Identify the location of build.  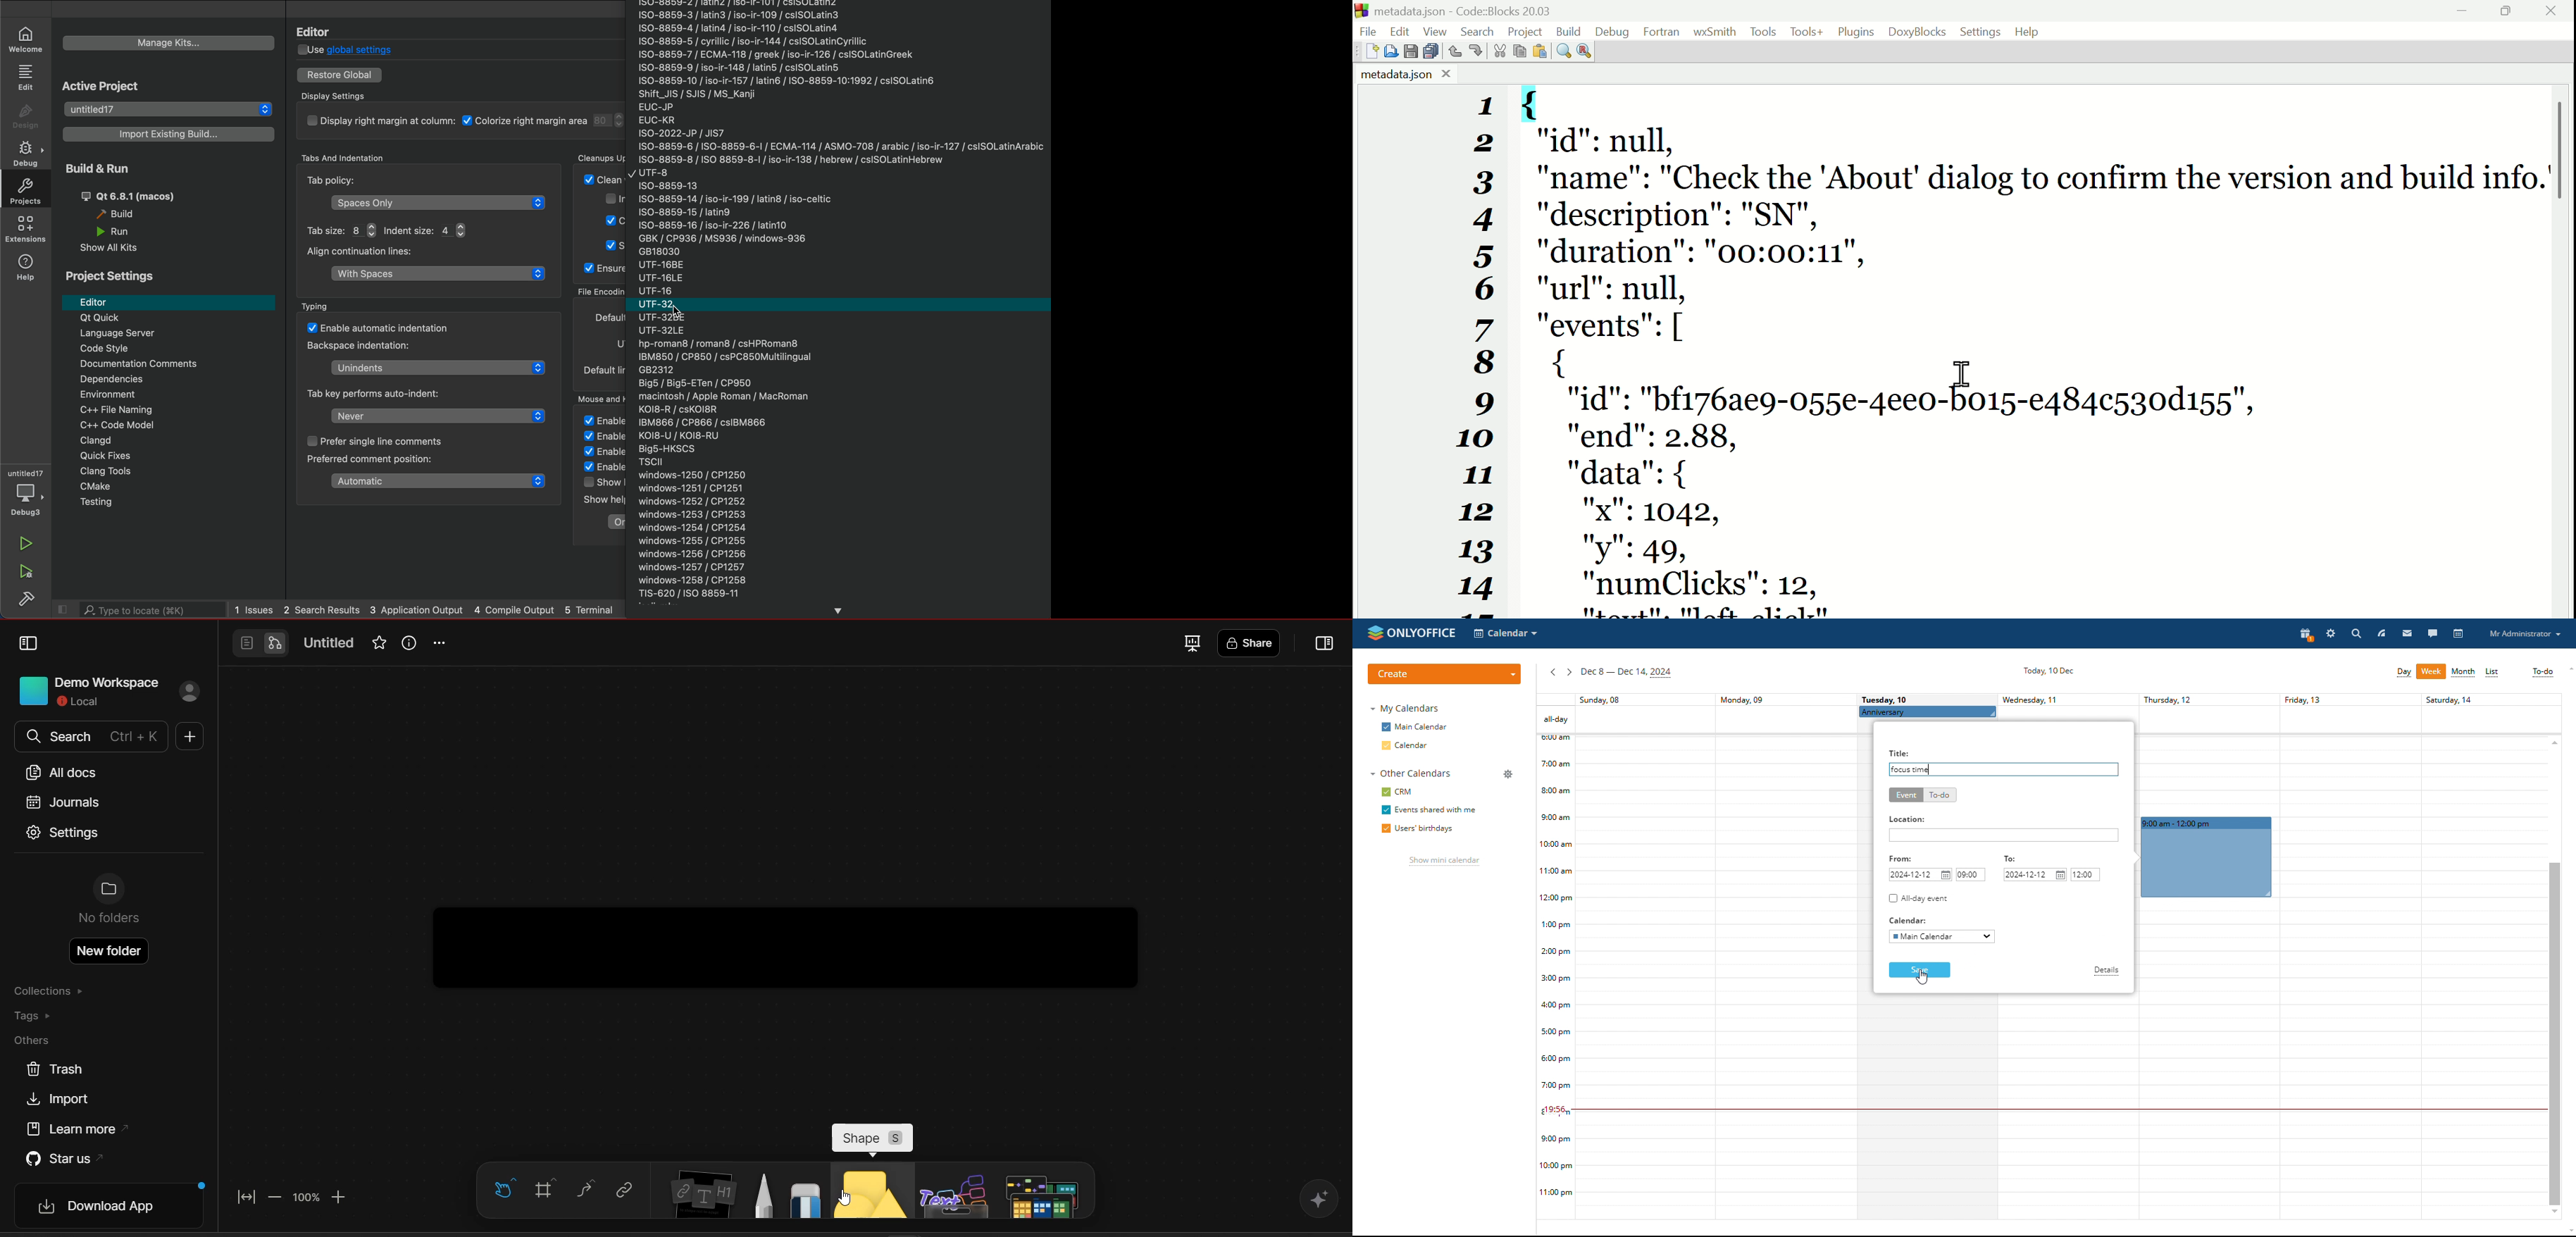
(141, 215).